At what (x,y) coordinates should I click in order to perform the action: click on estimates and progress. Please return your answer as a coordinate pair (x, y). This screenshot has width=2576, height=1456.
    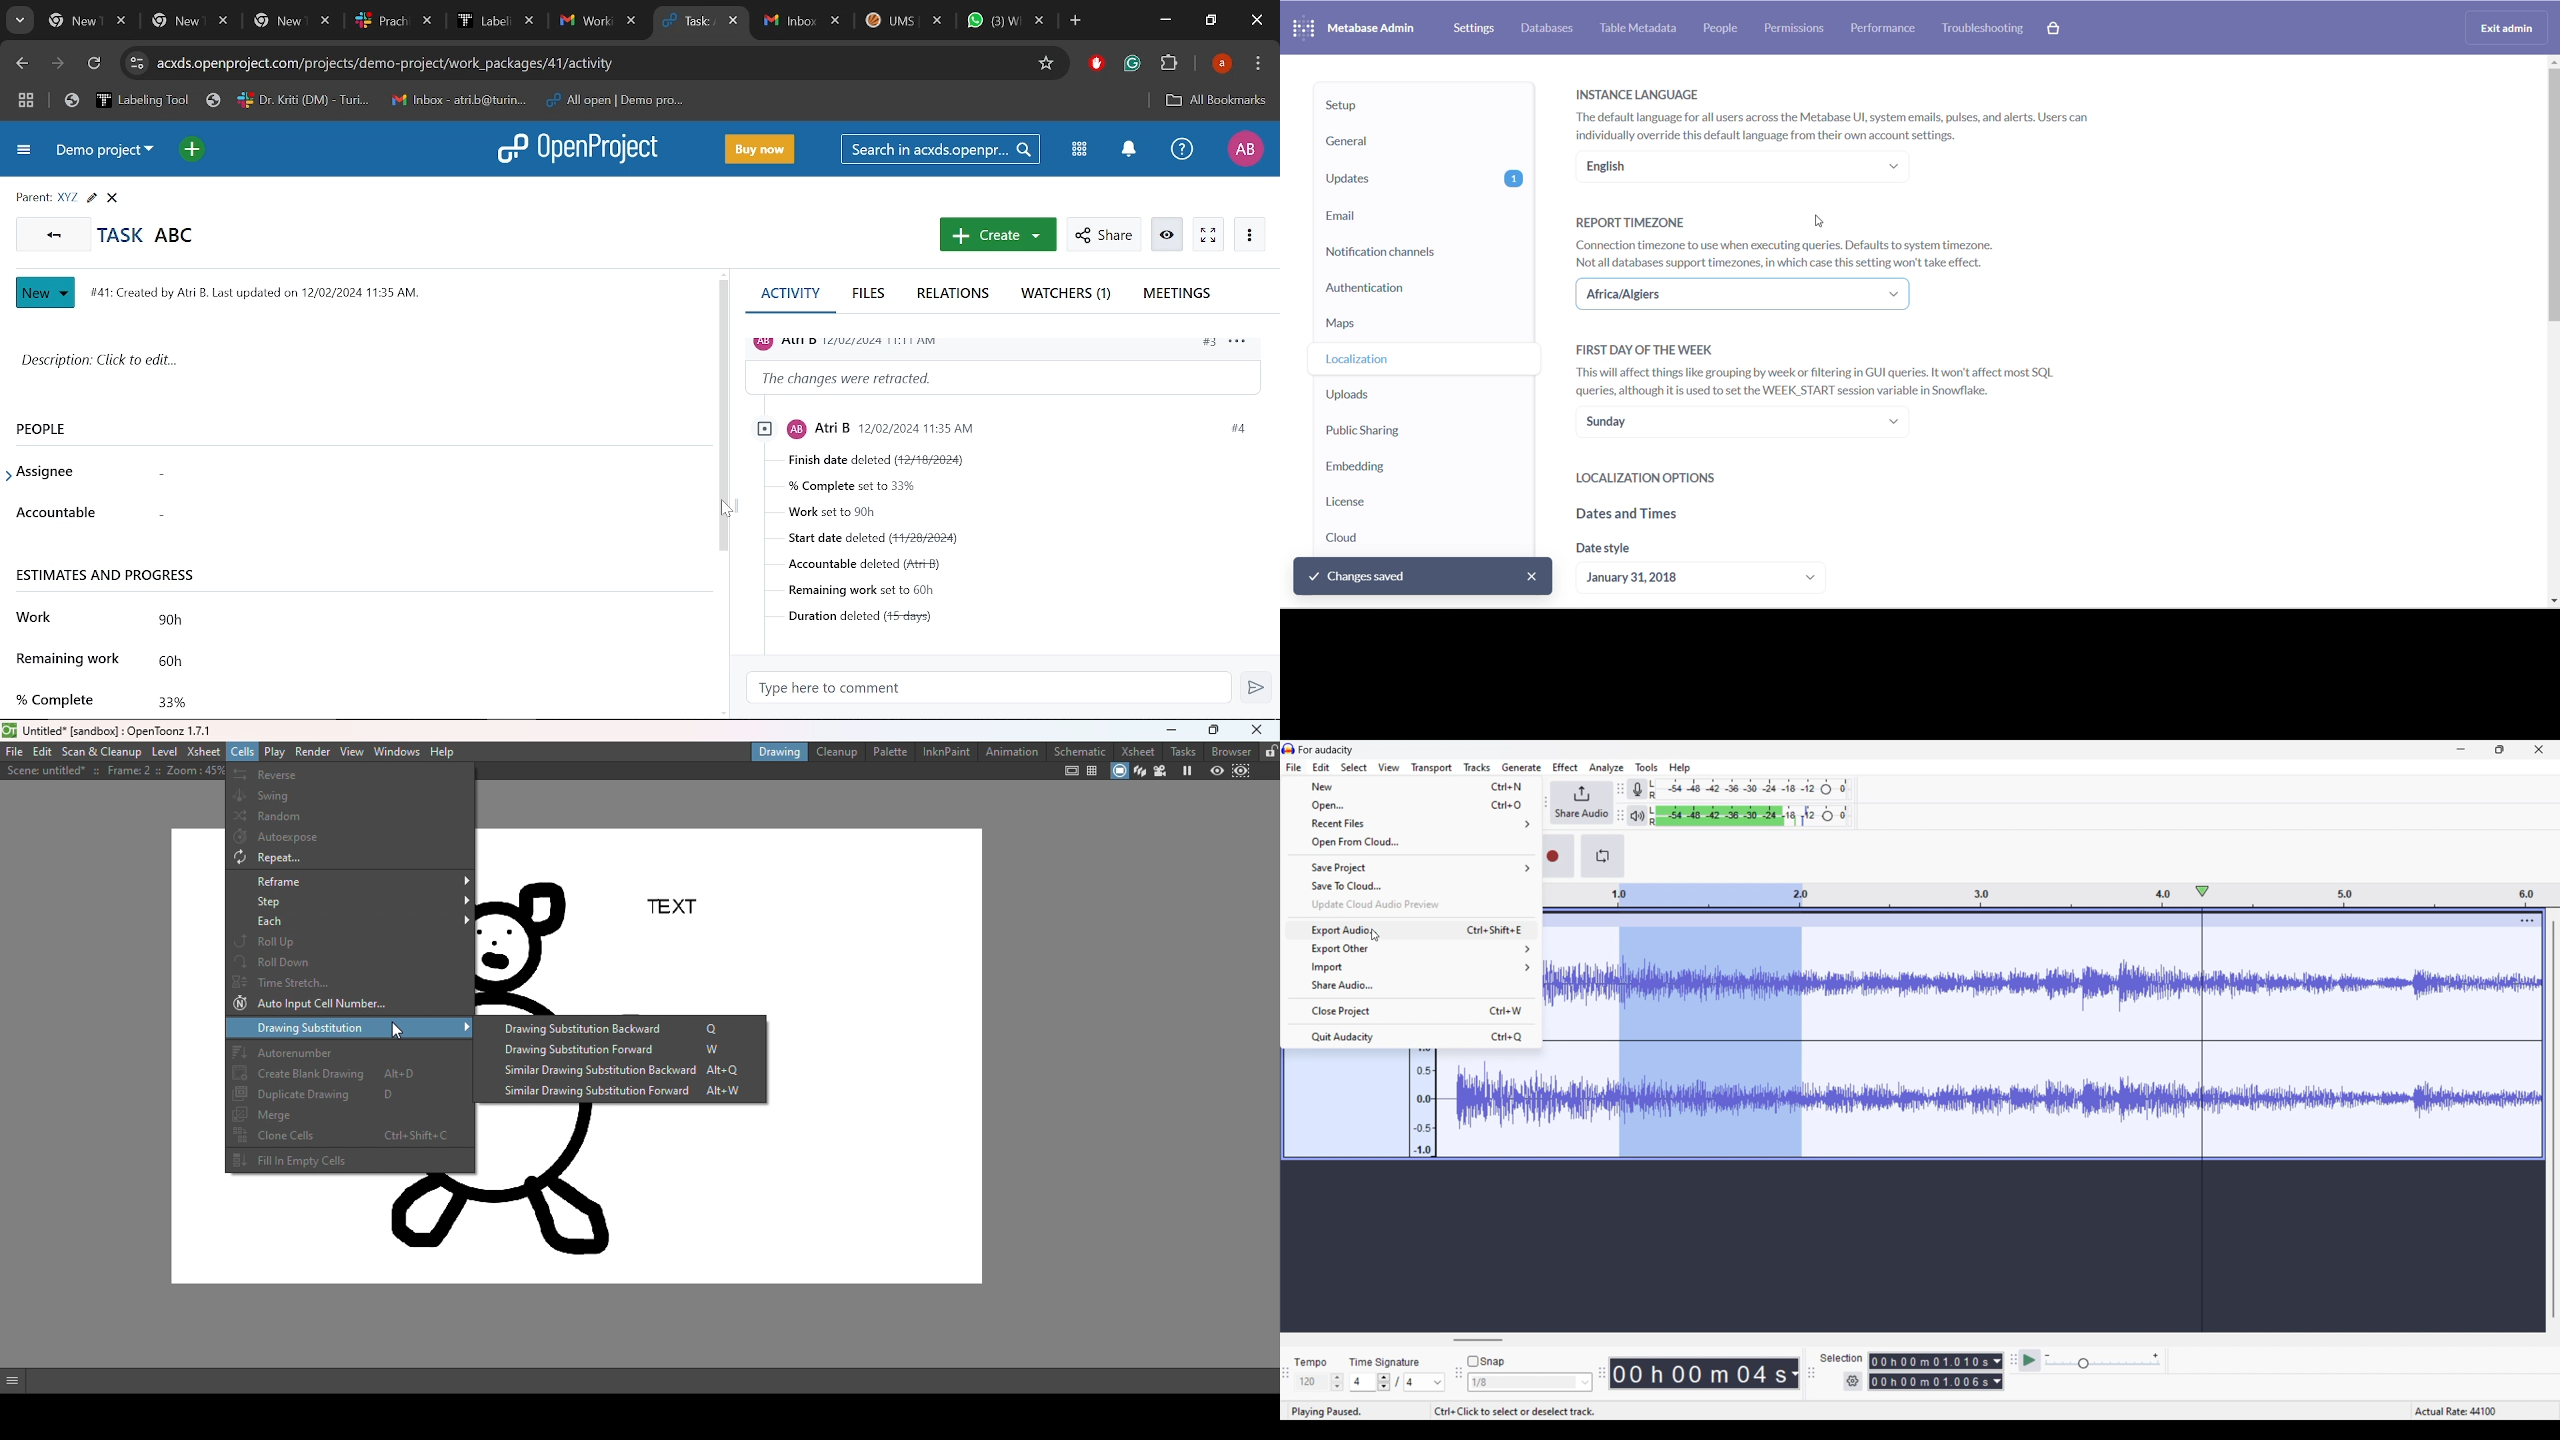
    Looking at the image, I should click on (110, 576).